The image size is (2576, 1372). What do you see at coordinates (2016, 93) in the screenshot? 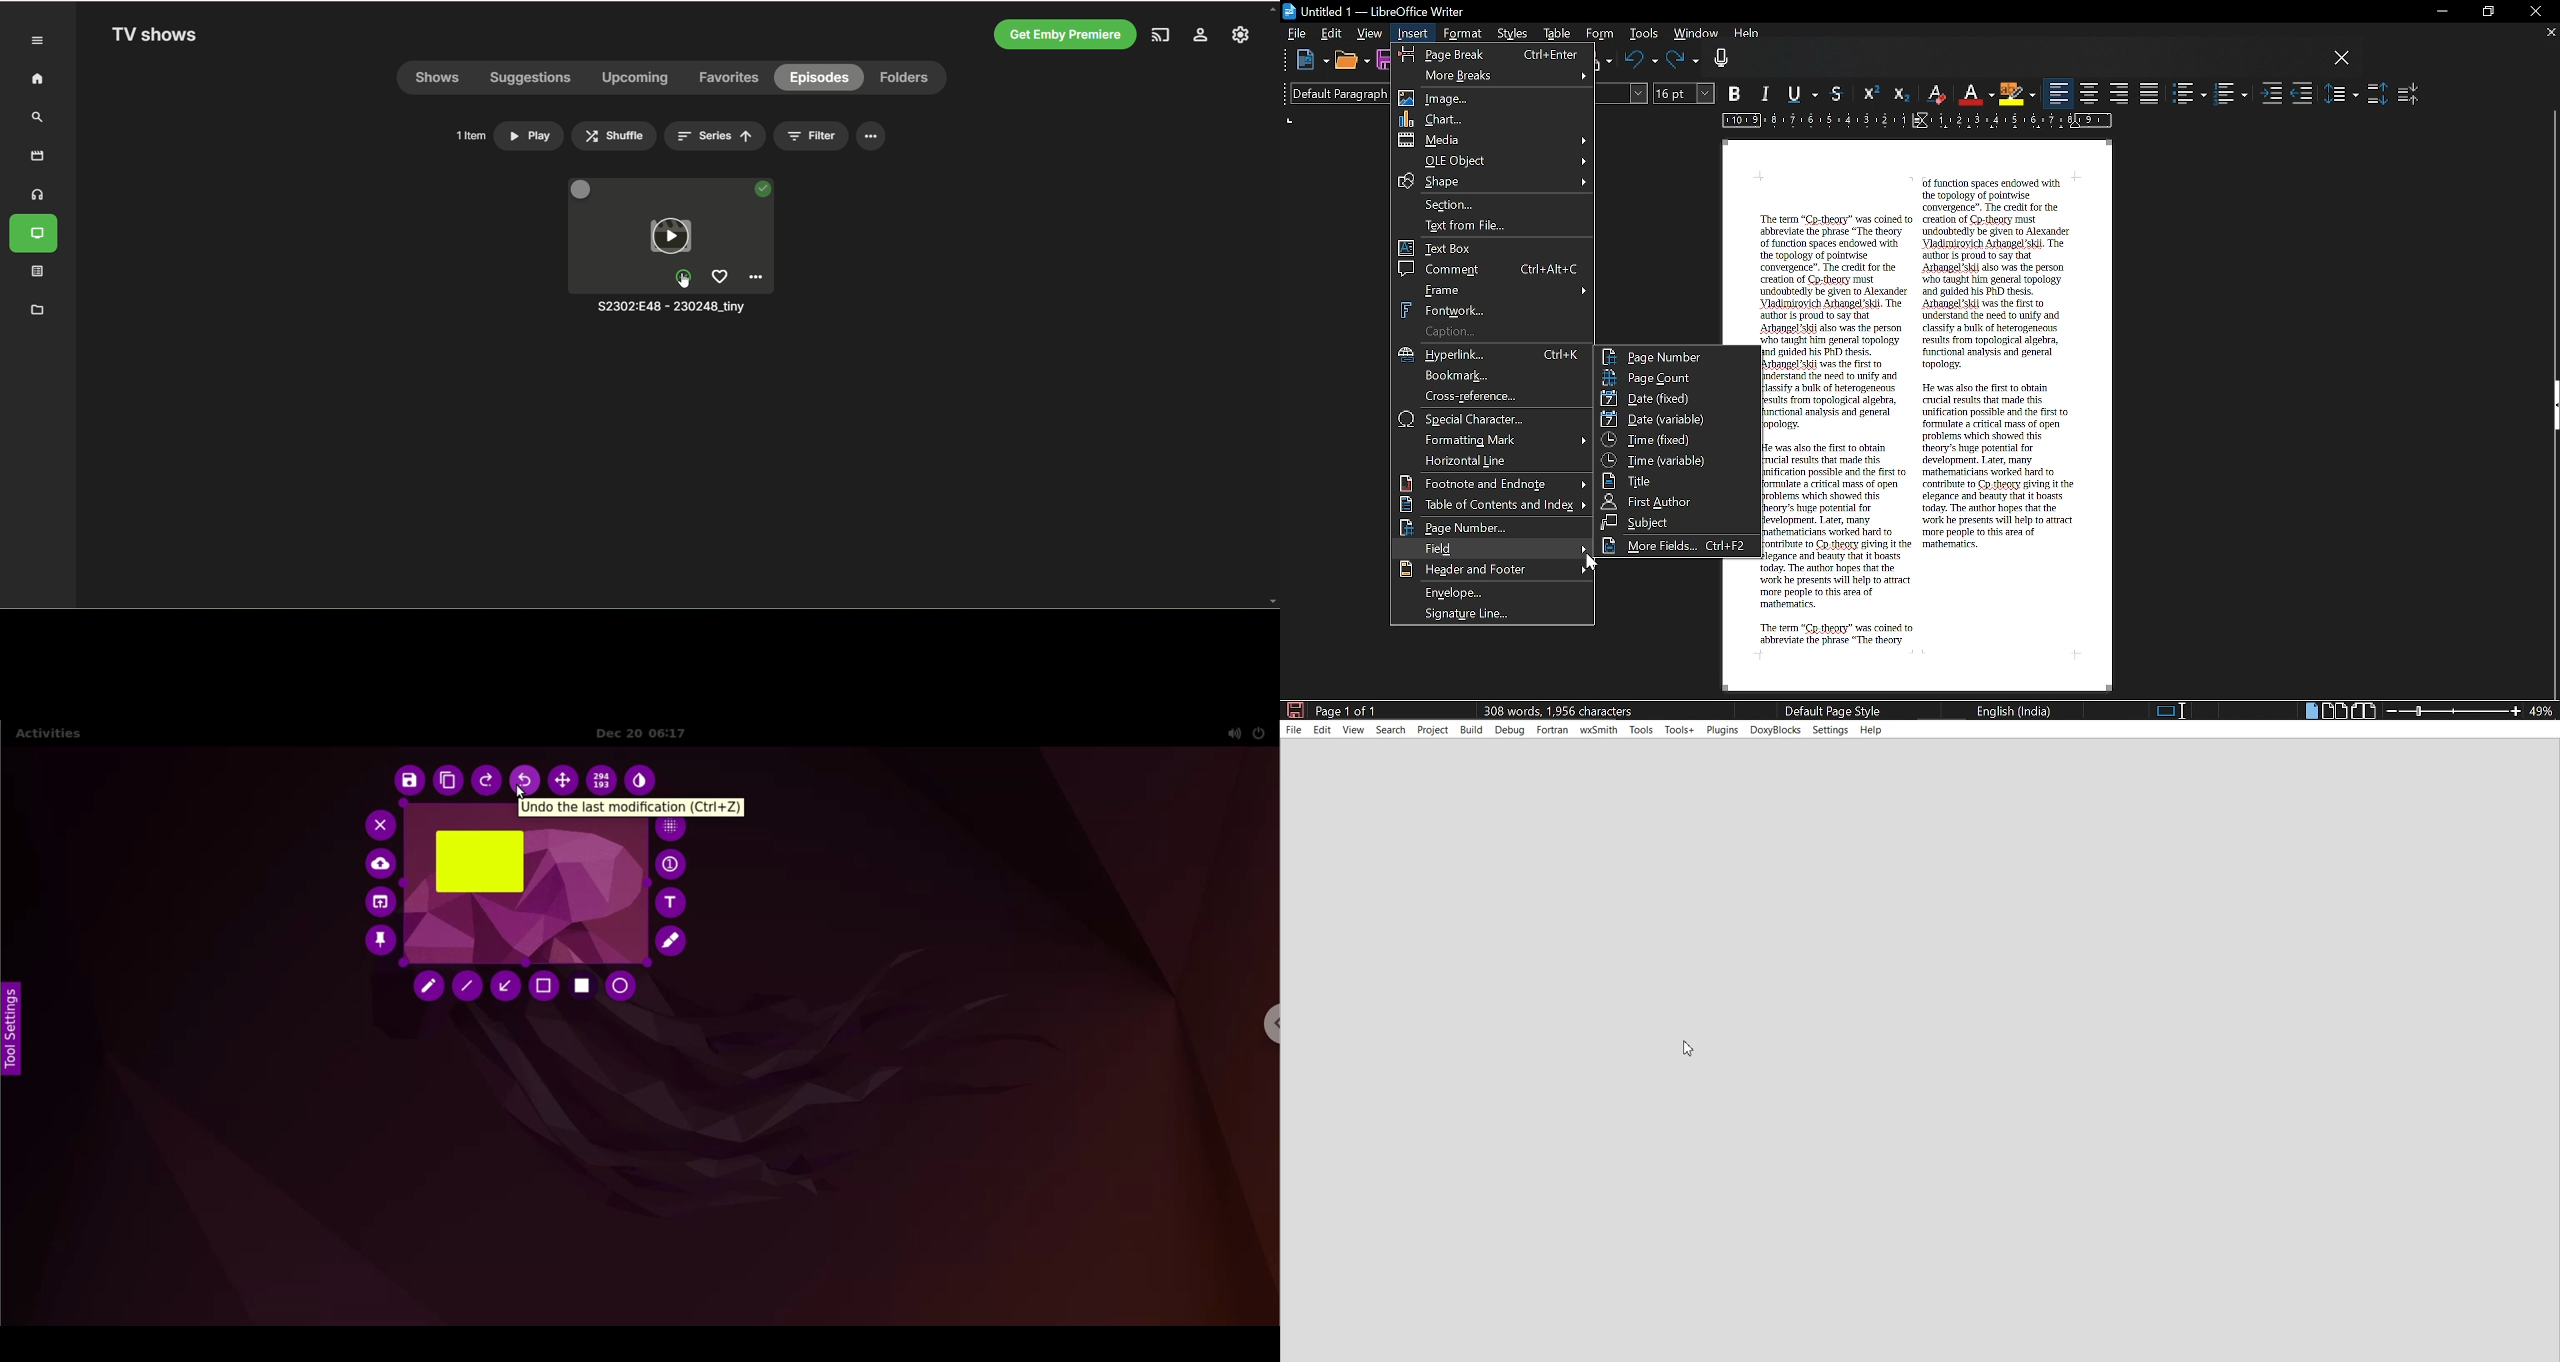
I see `Highlight` at bounding box center [2016, 93].